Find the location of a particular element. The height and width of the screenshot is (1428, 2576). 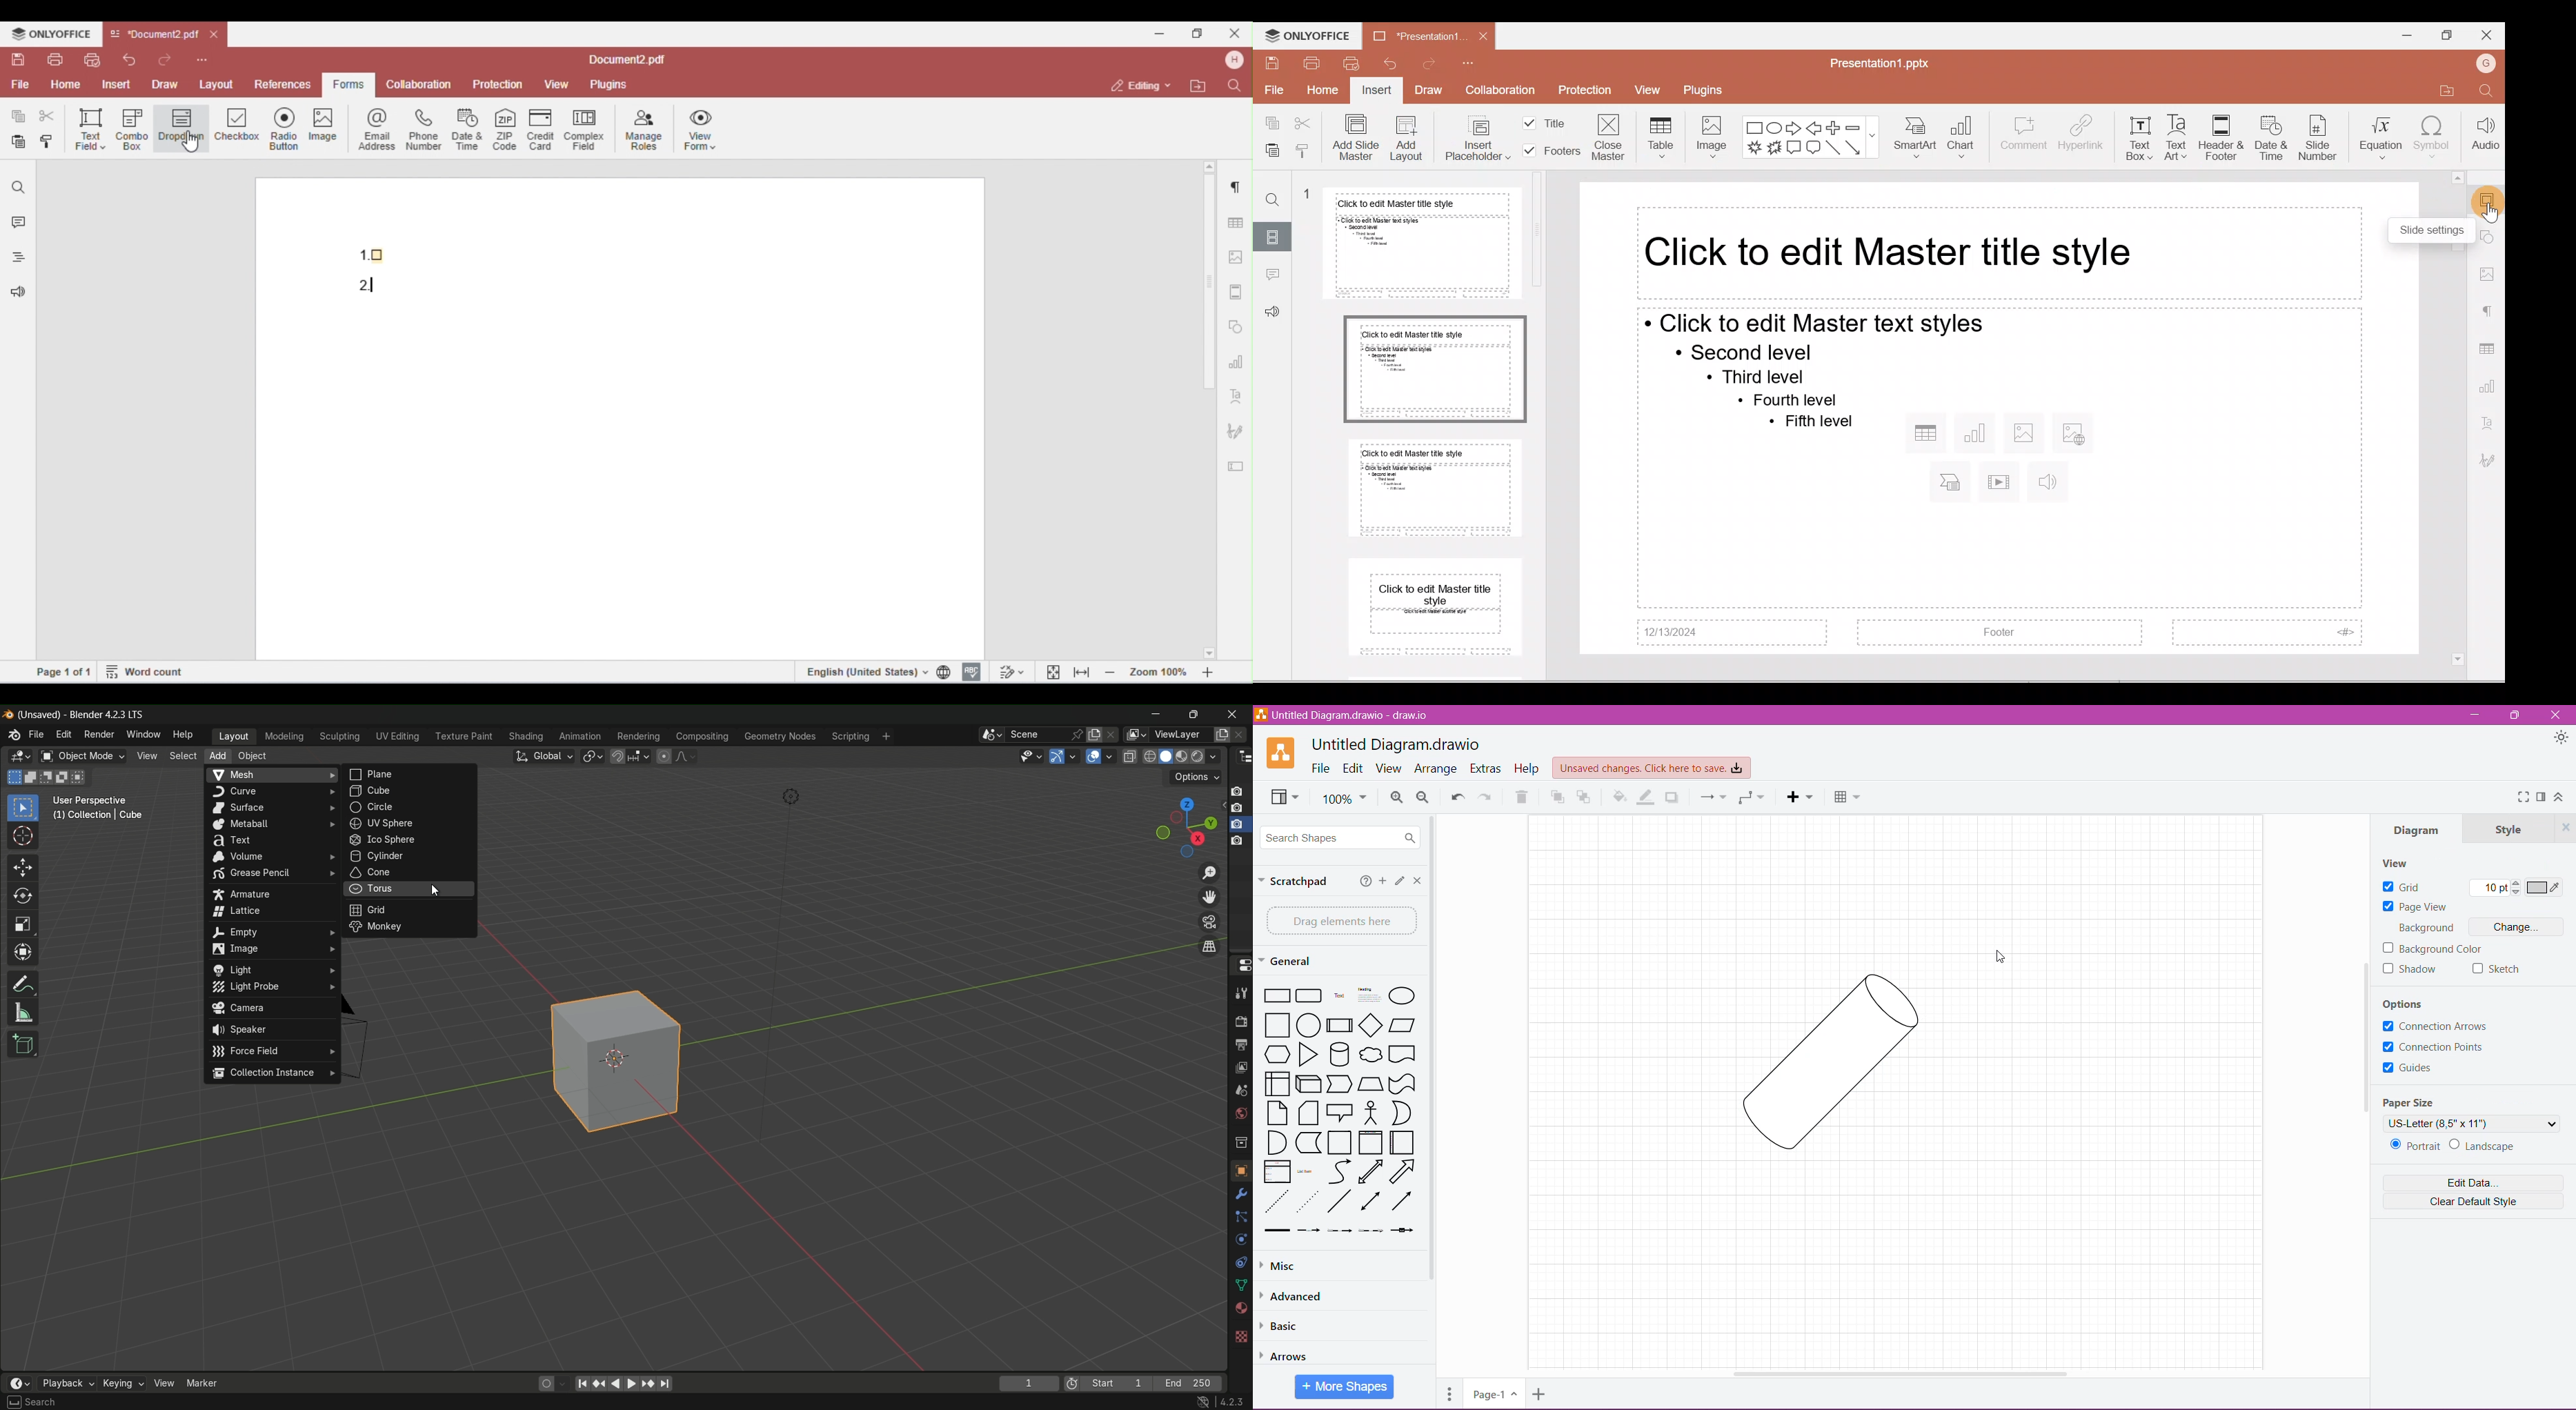

Master Presentation slide is located at coordinates (1992, 421).